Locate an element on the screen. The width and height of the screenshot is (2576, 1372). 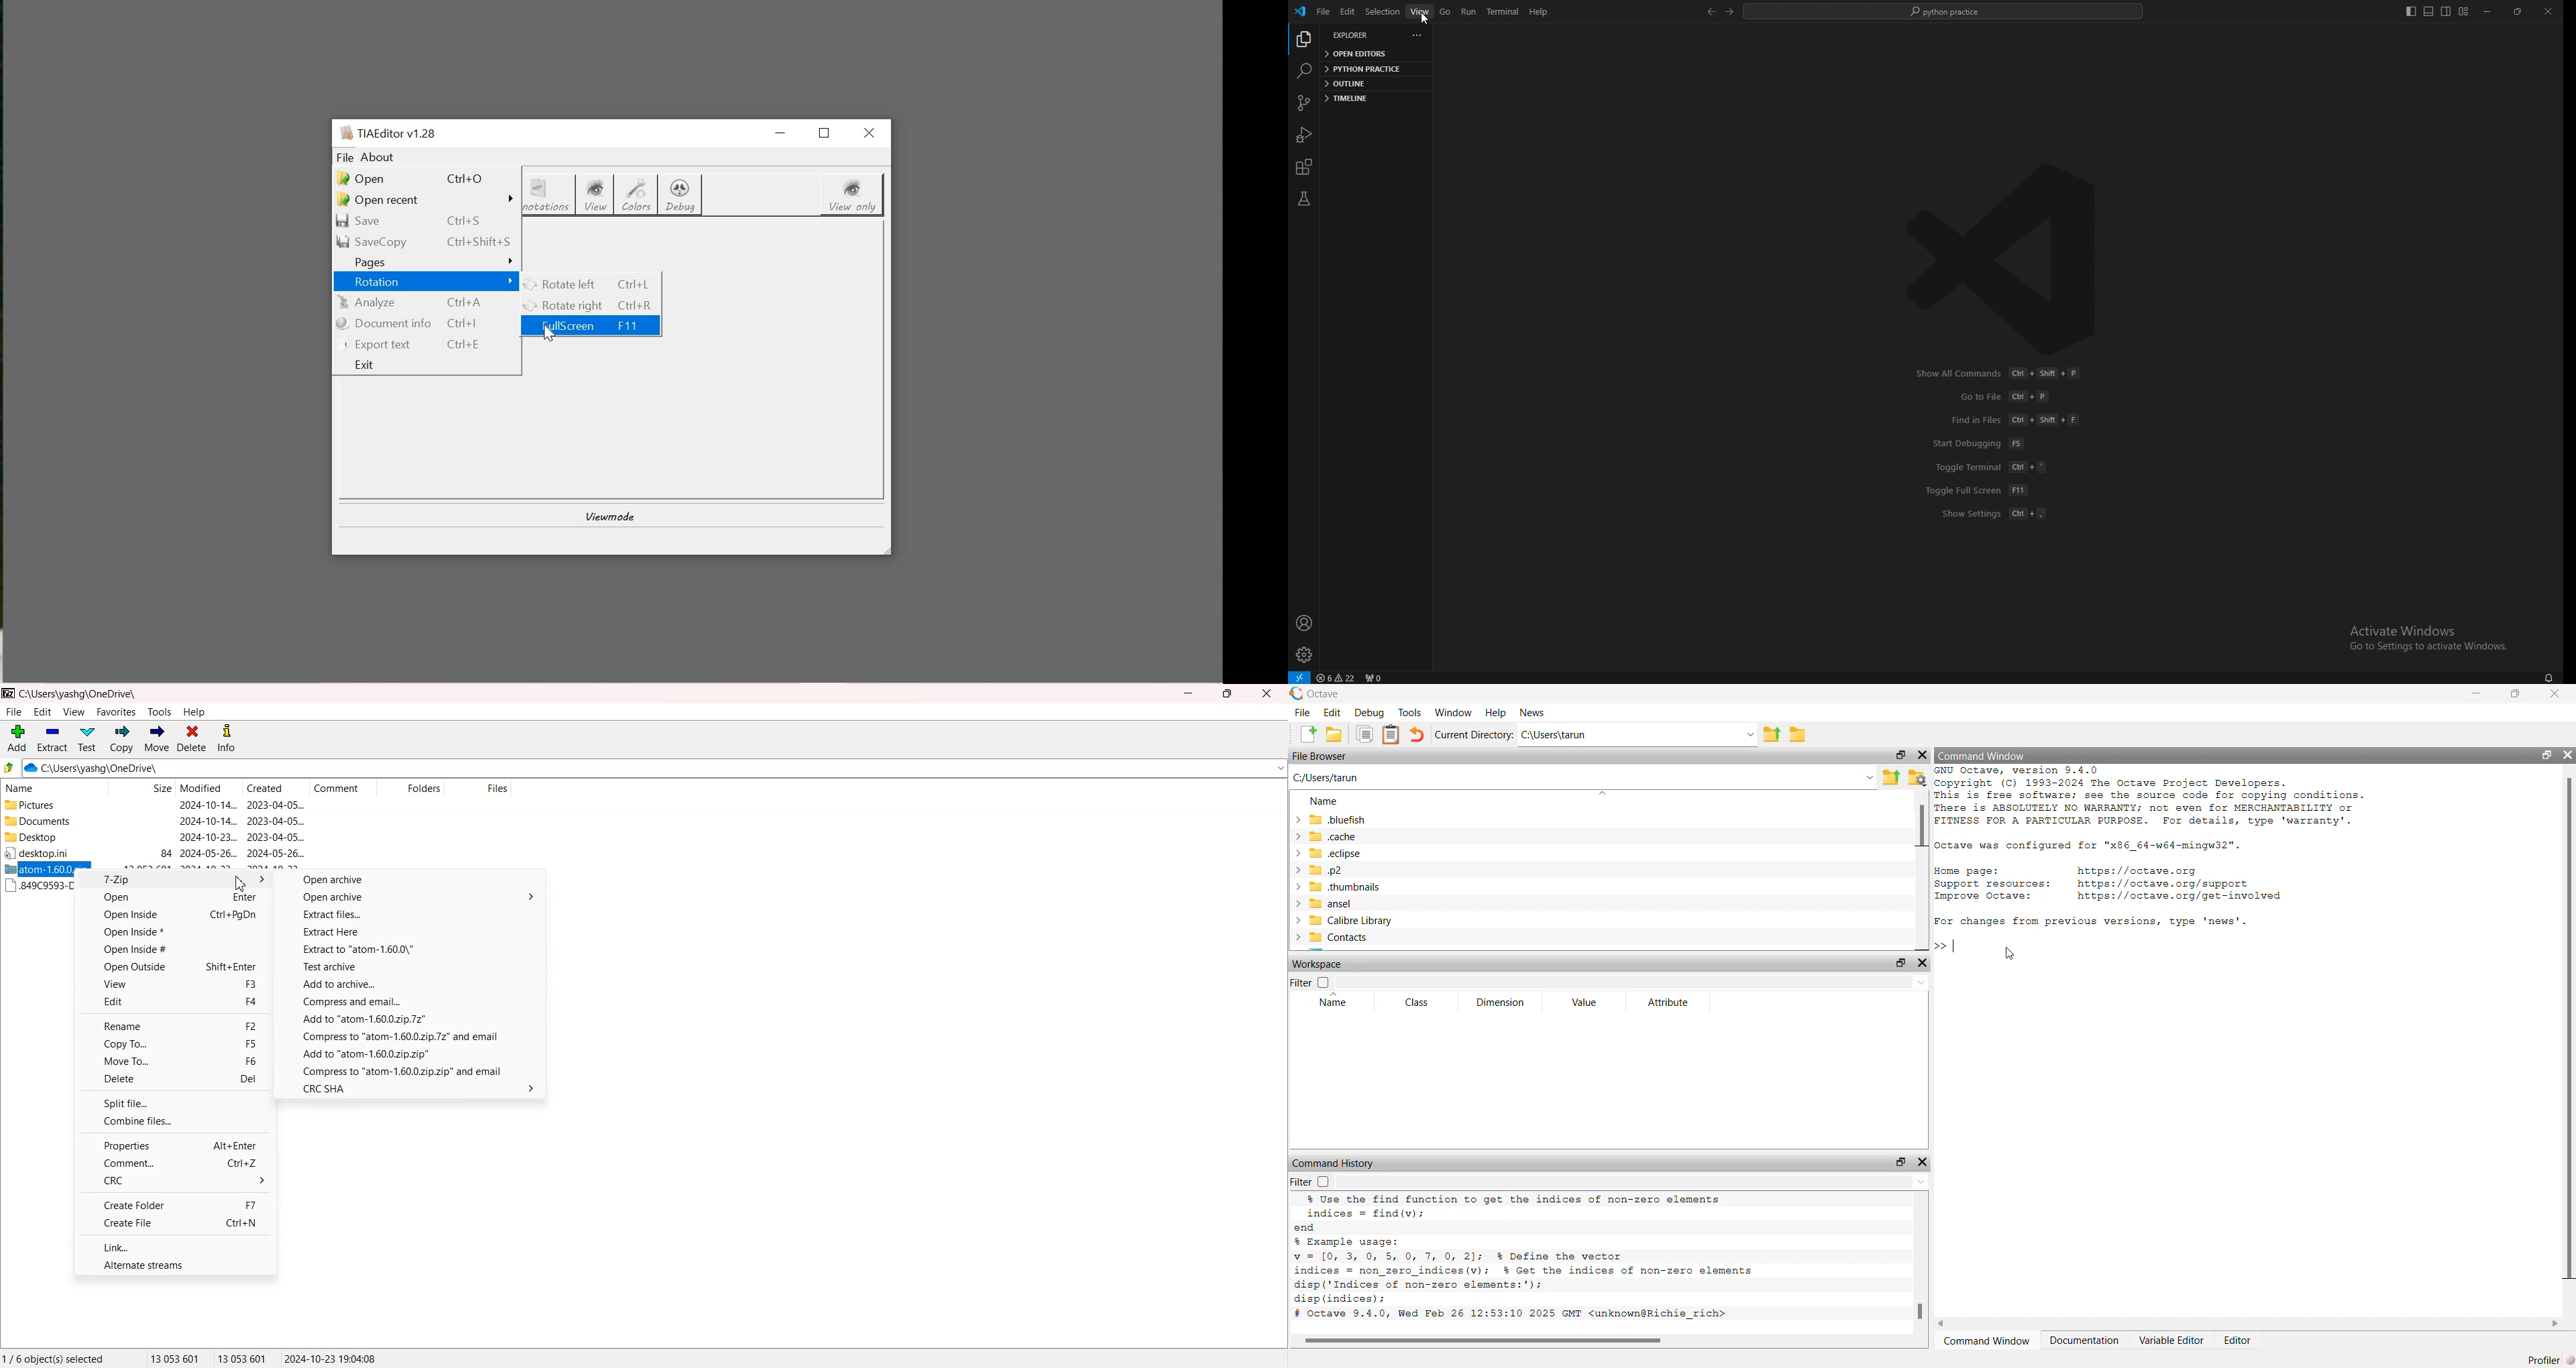
settings is located at coordinates (1305, 655).